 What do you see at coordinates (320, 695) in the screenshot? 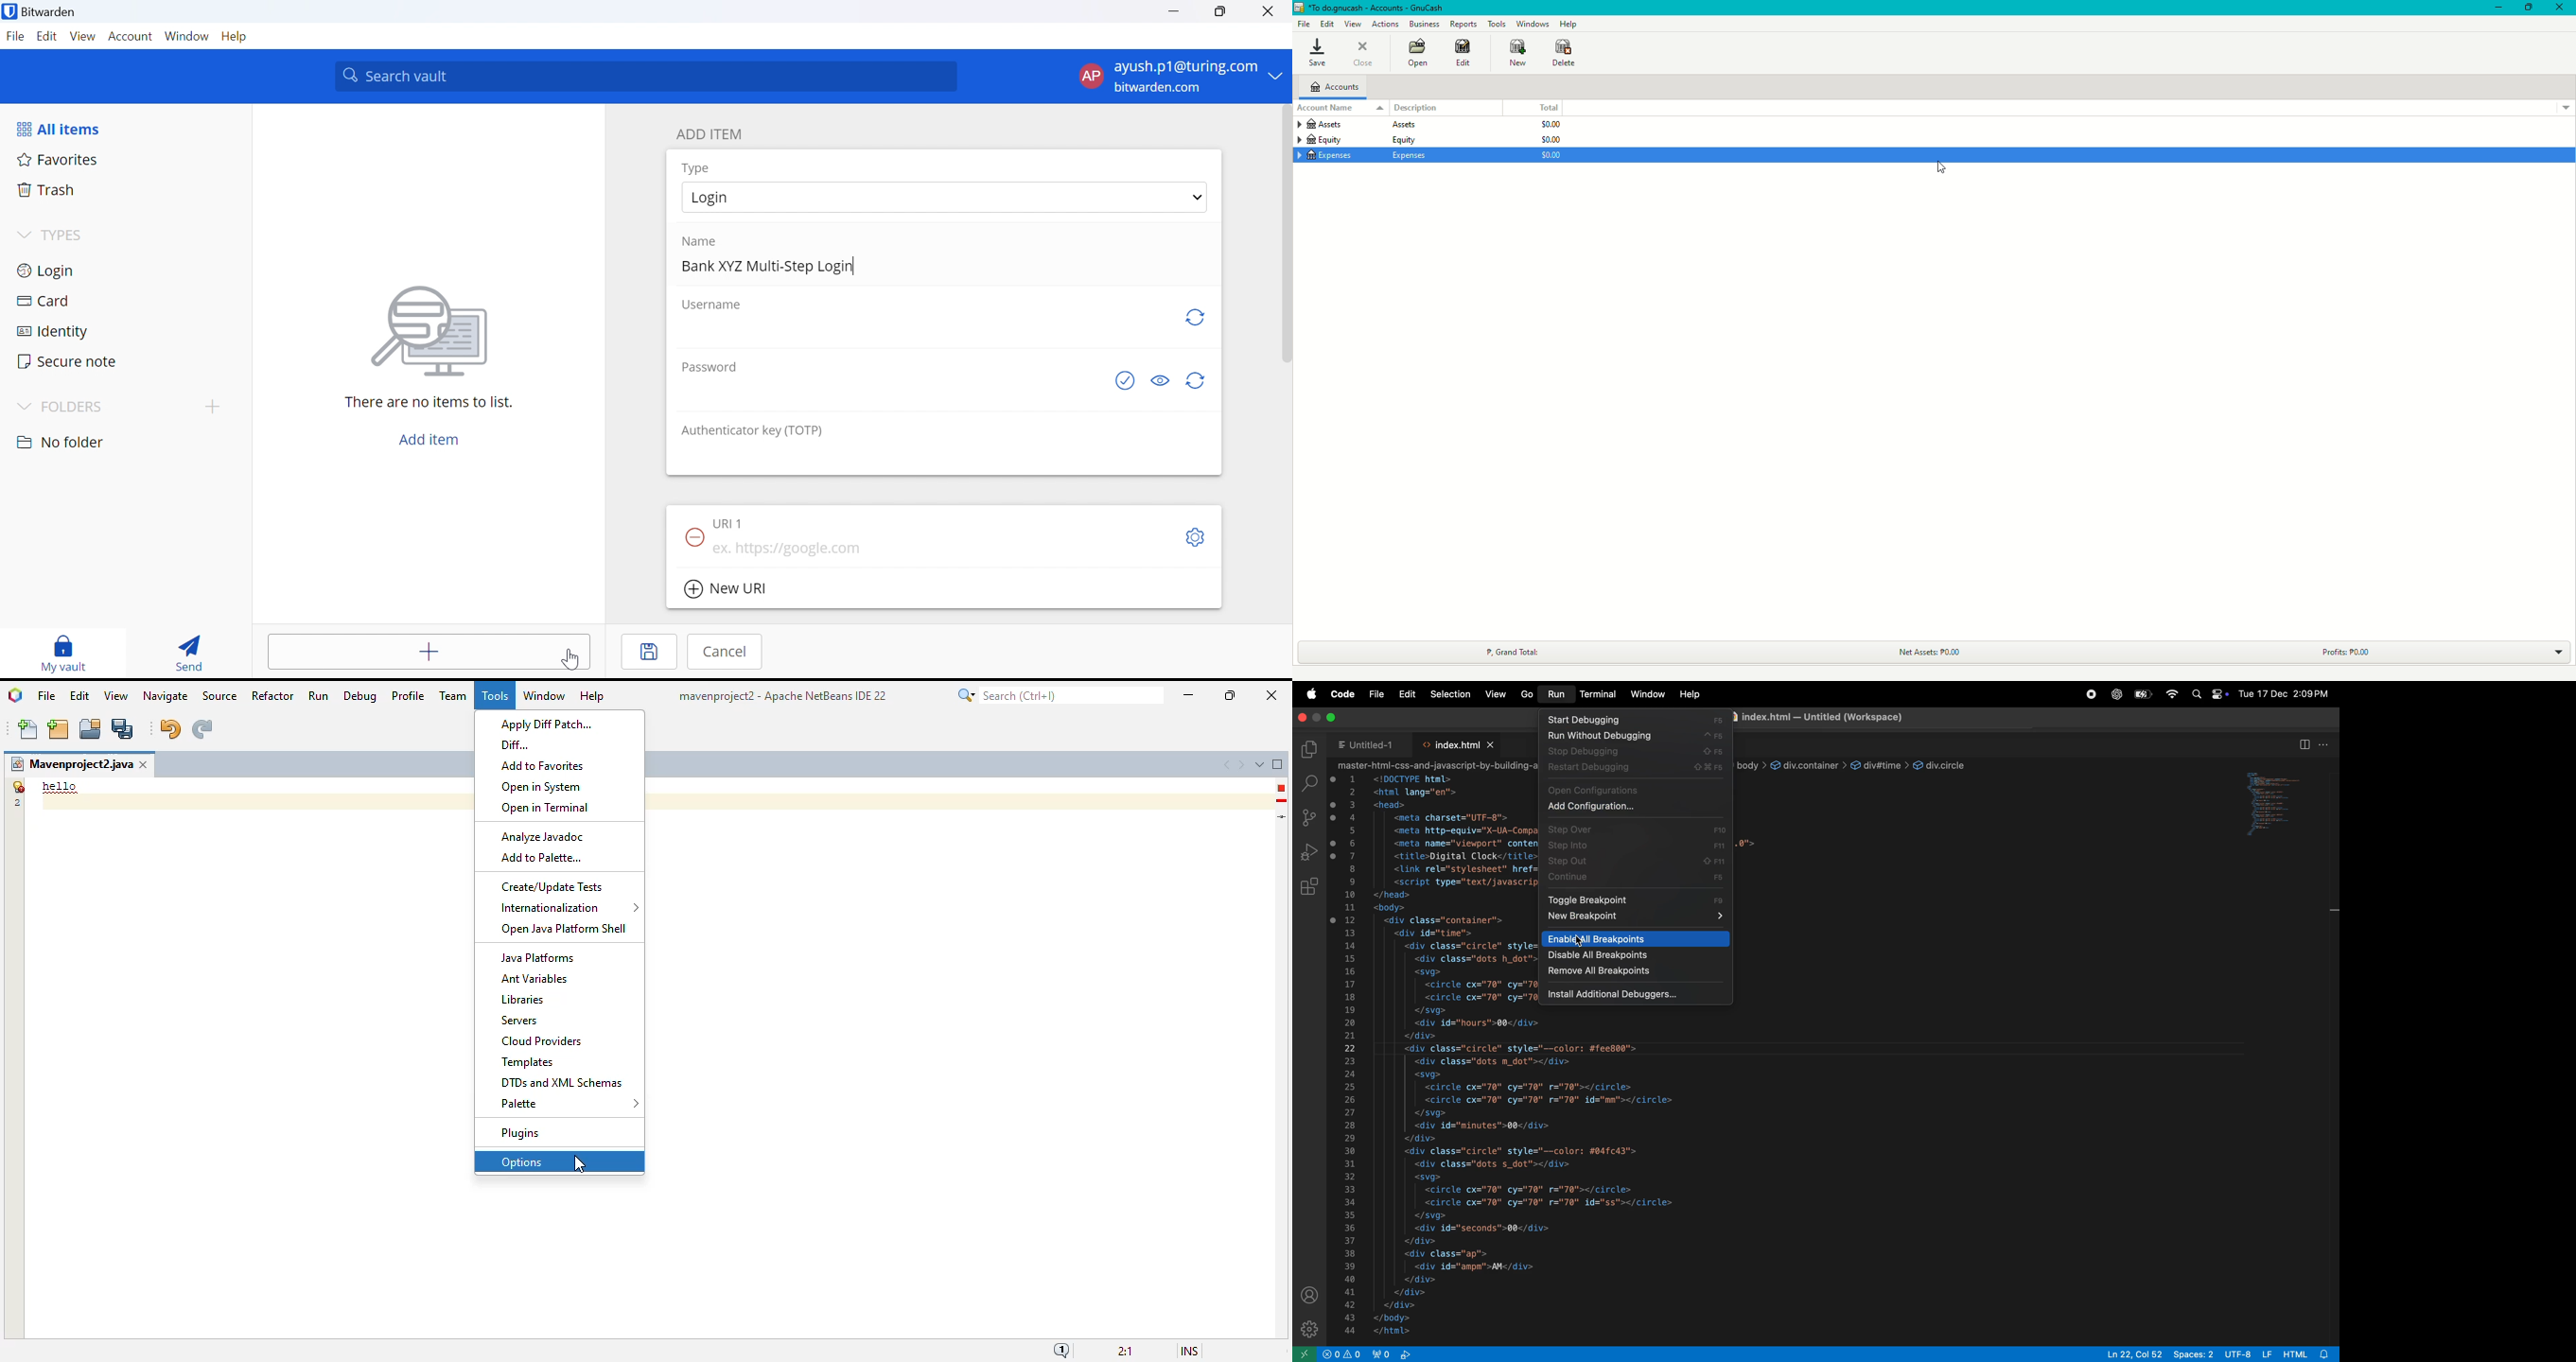
I see `run` at bounding box center [320, 695].